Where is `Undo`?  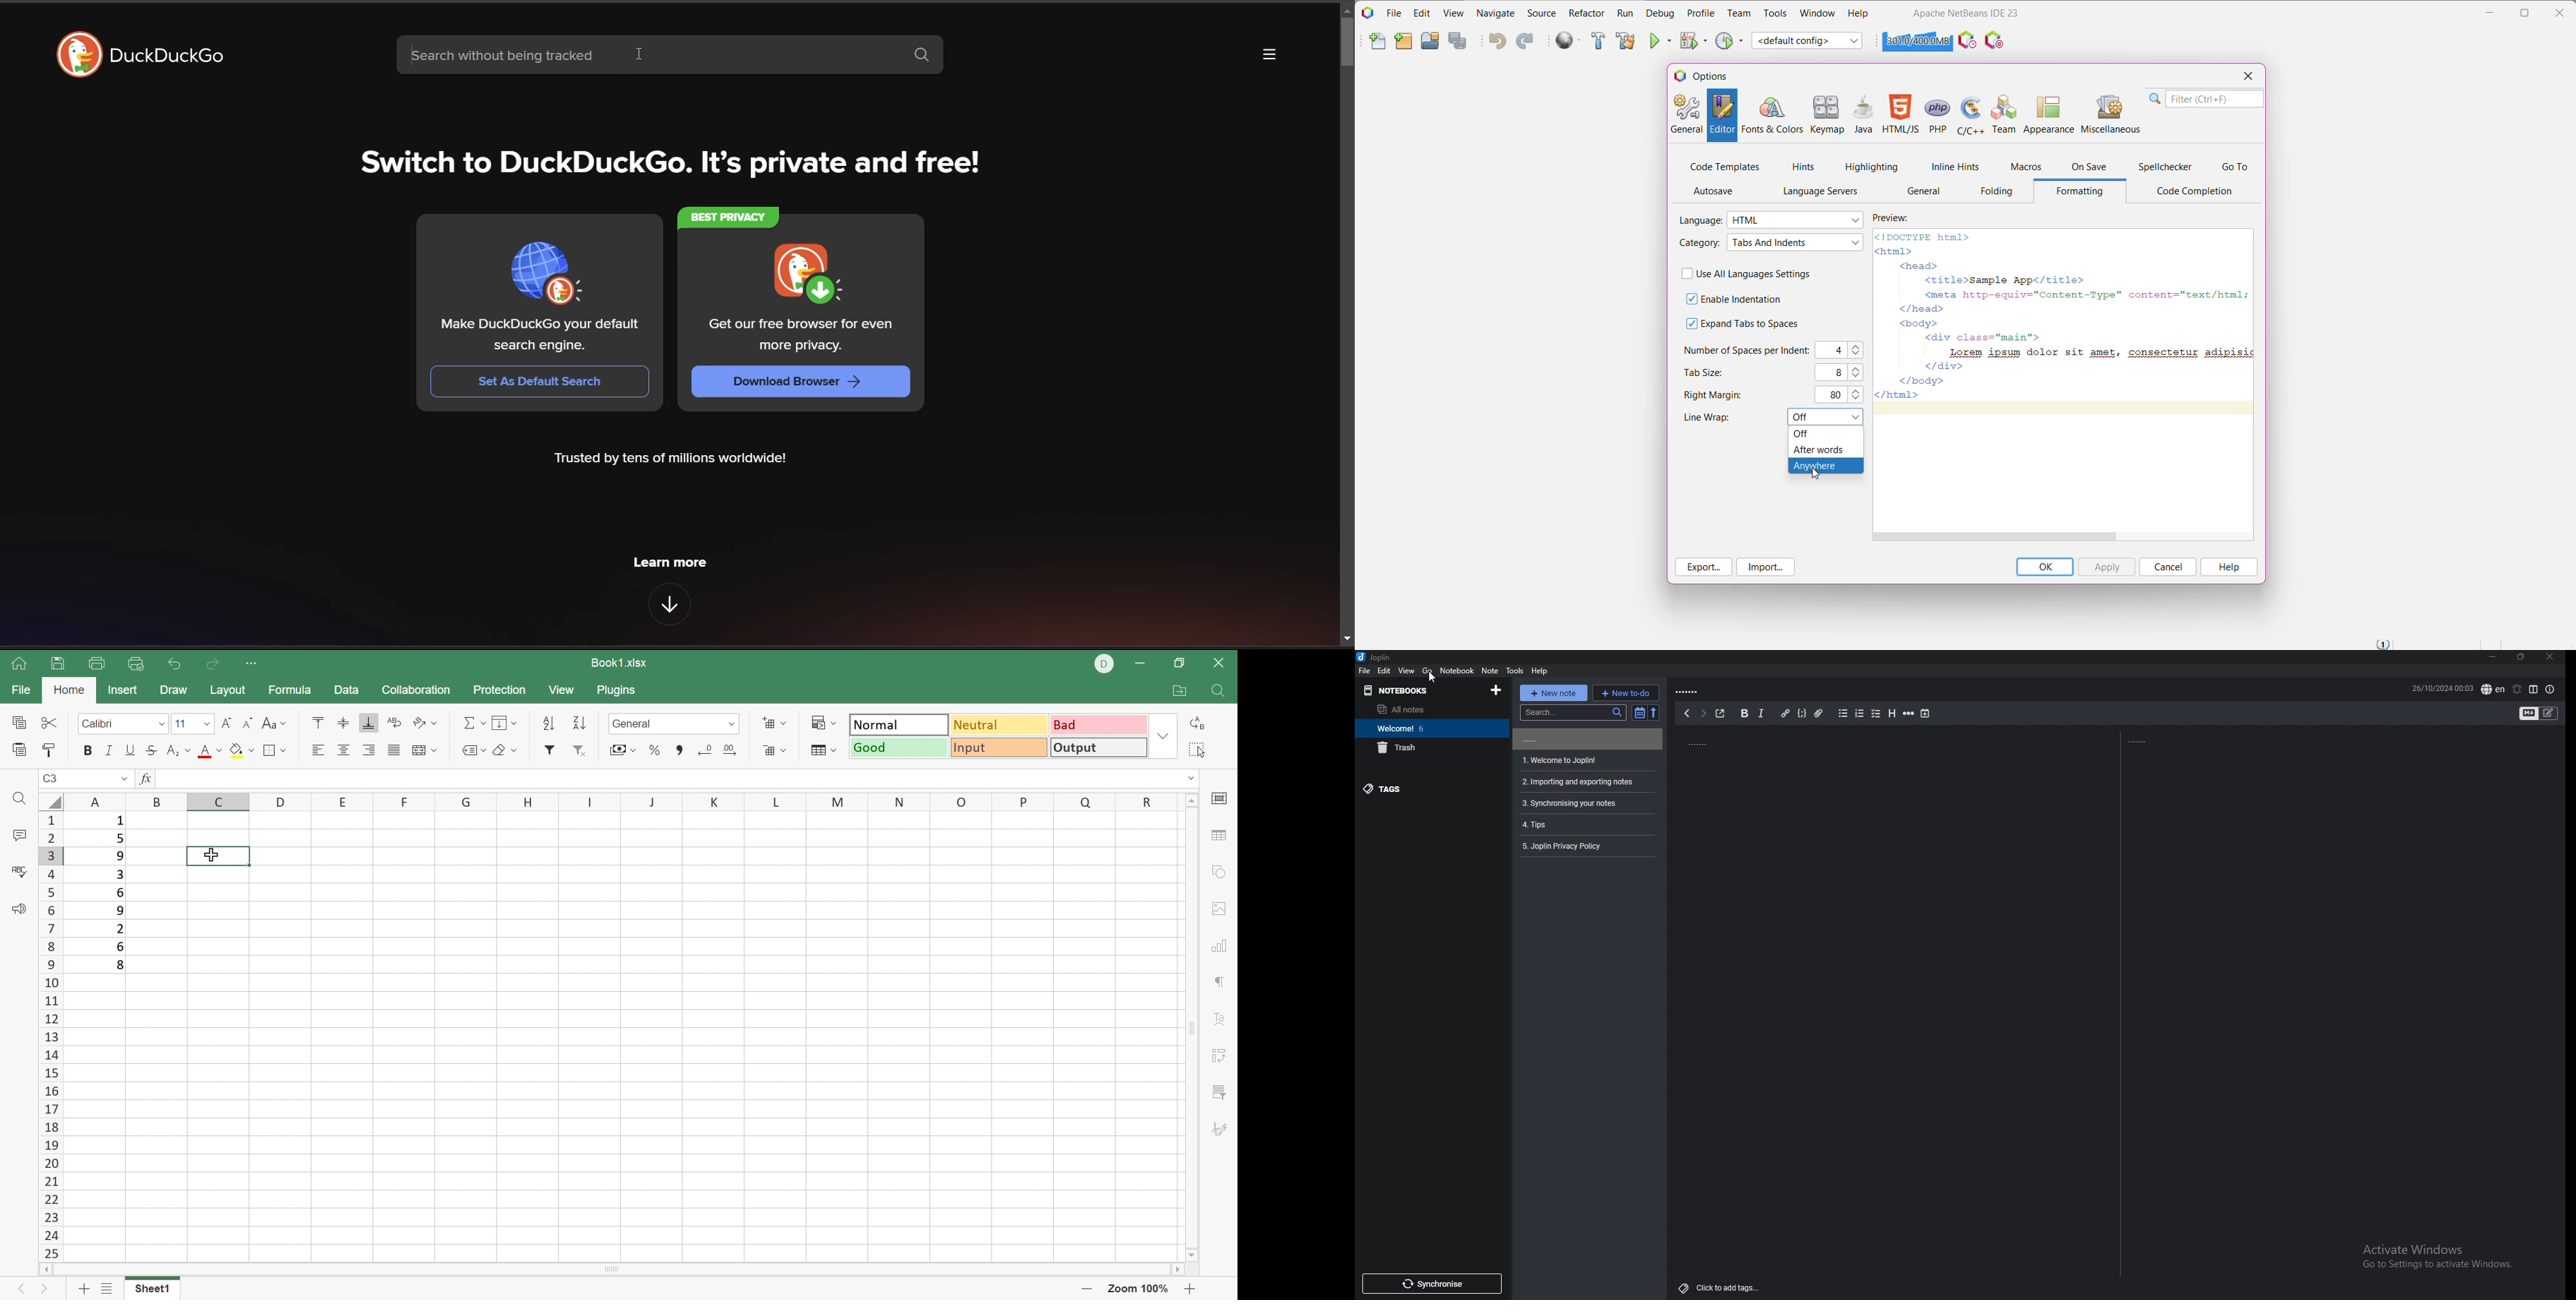 Undo is located at coordinates (175, 665).